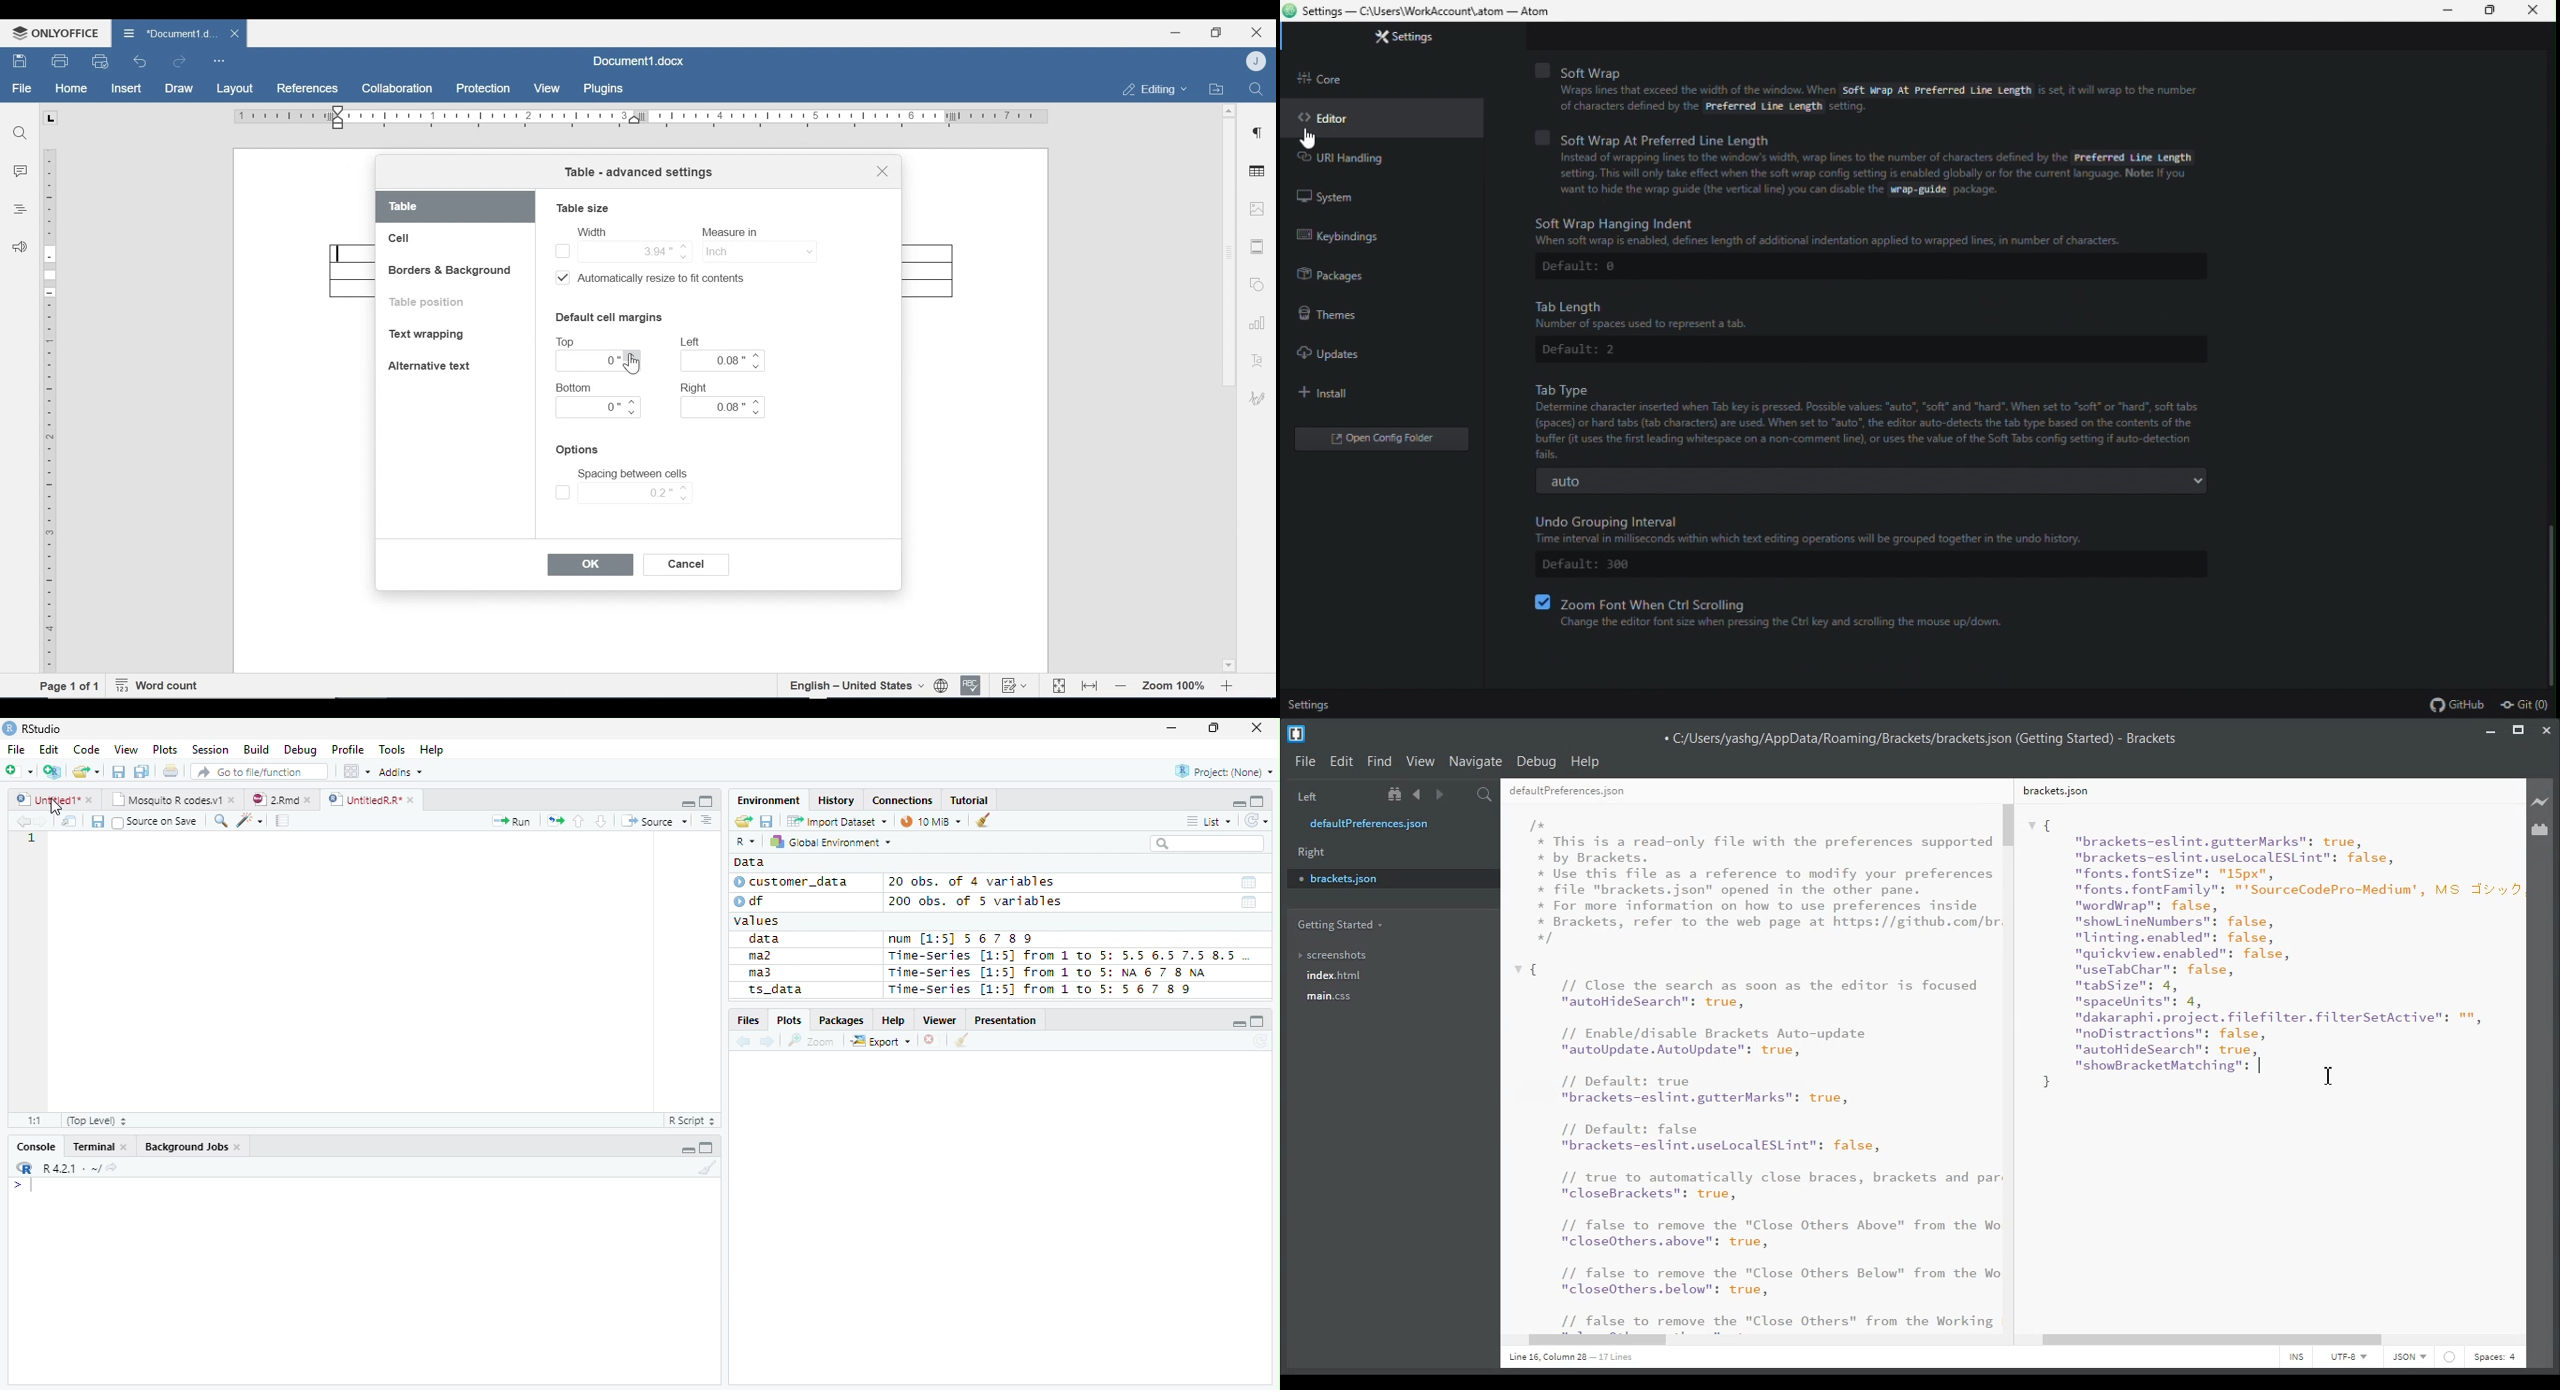 This screenshot has height=1400, width=2576. I want to click on Row Number, so click(29, 840).